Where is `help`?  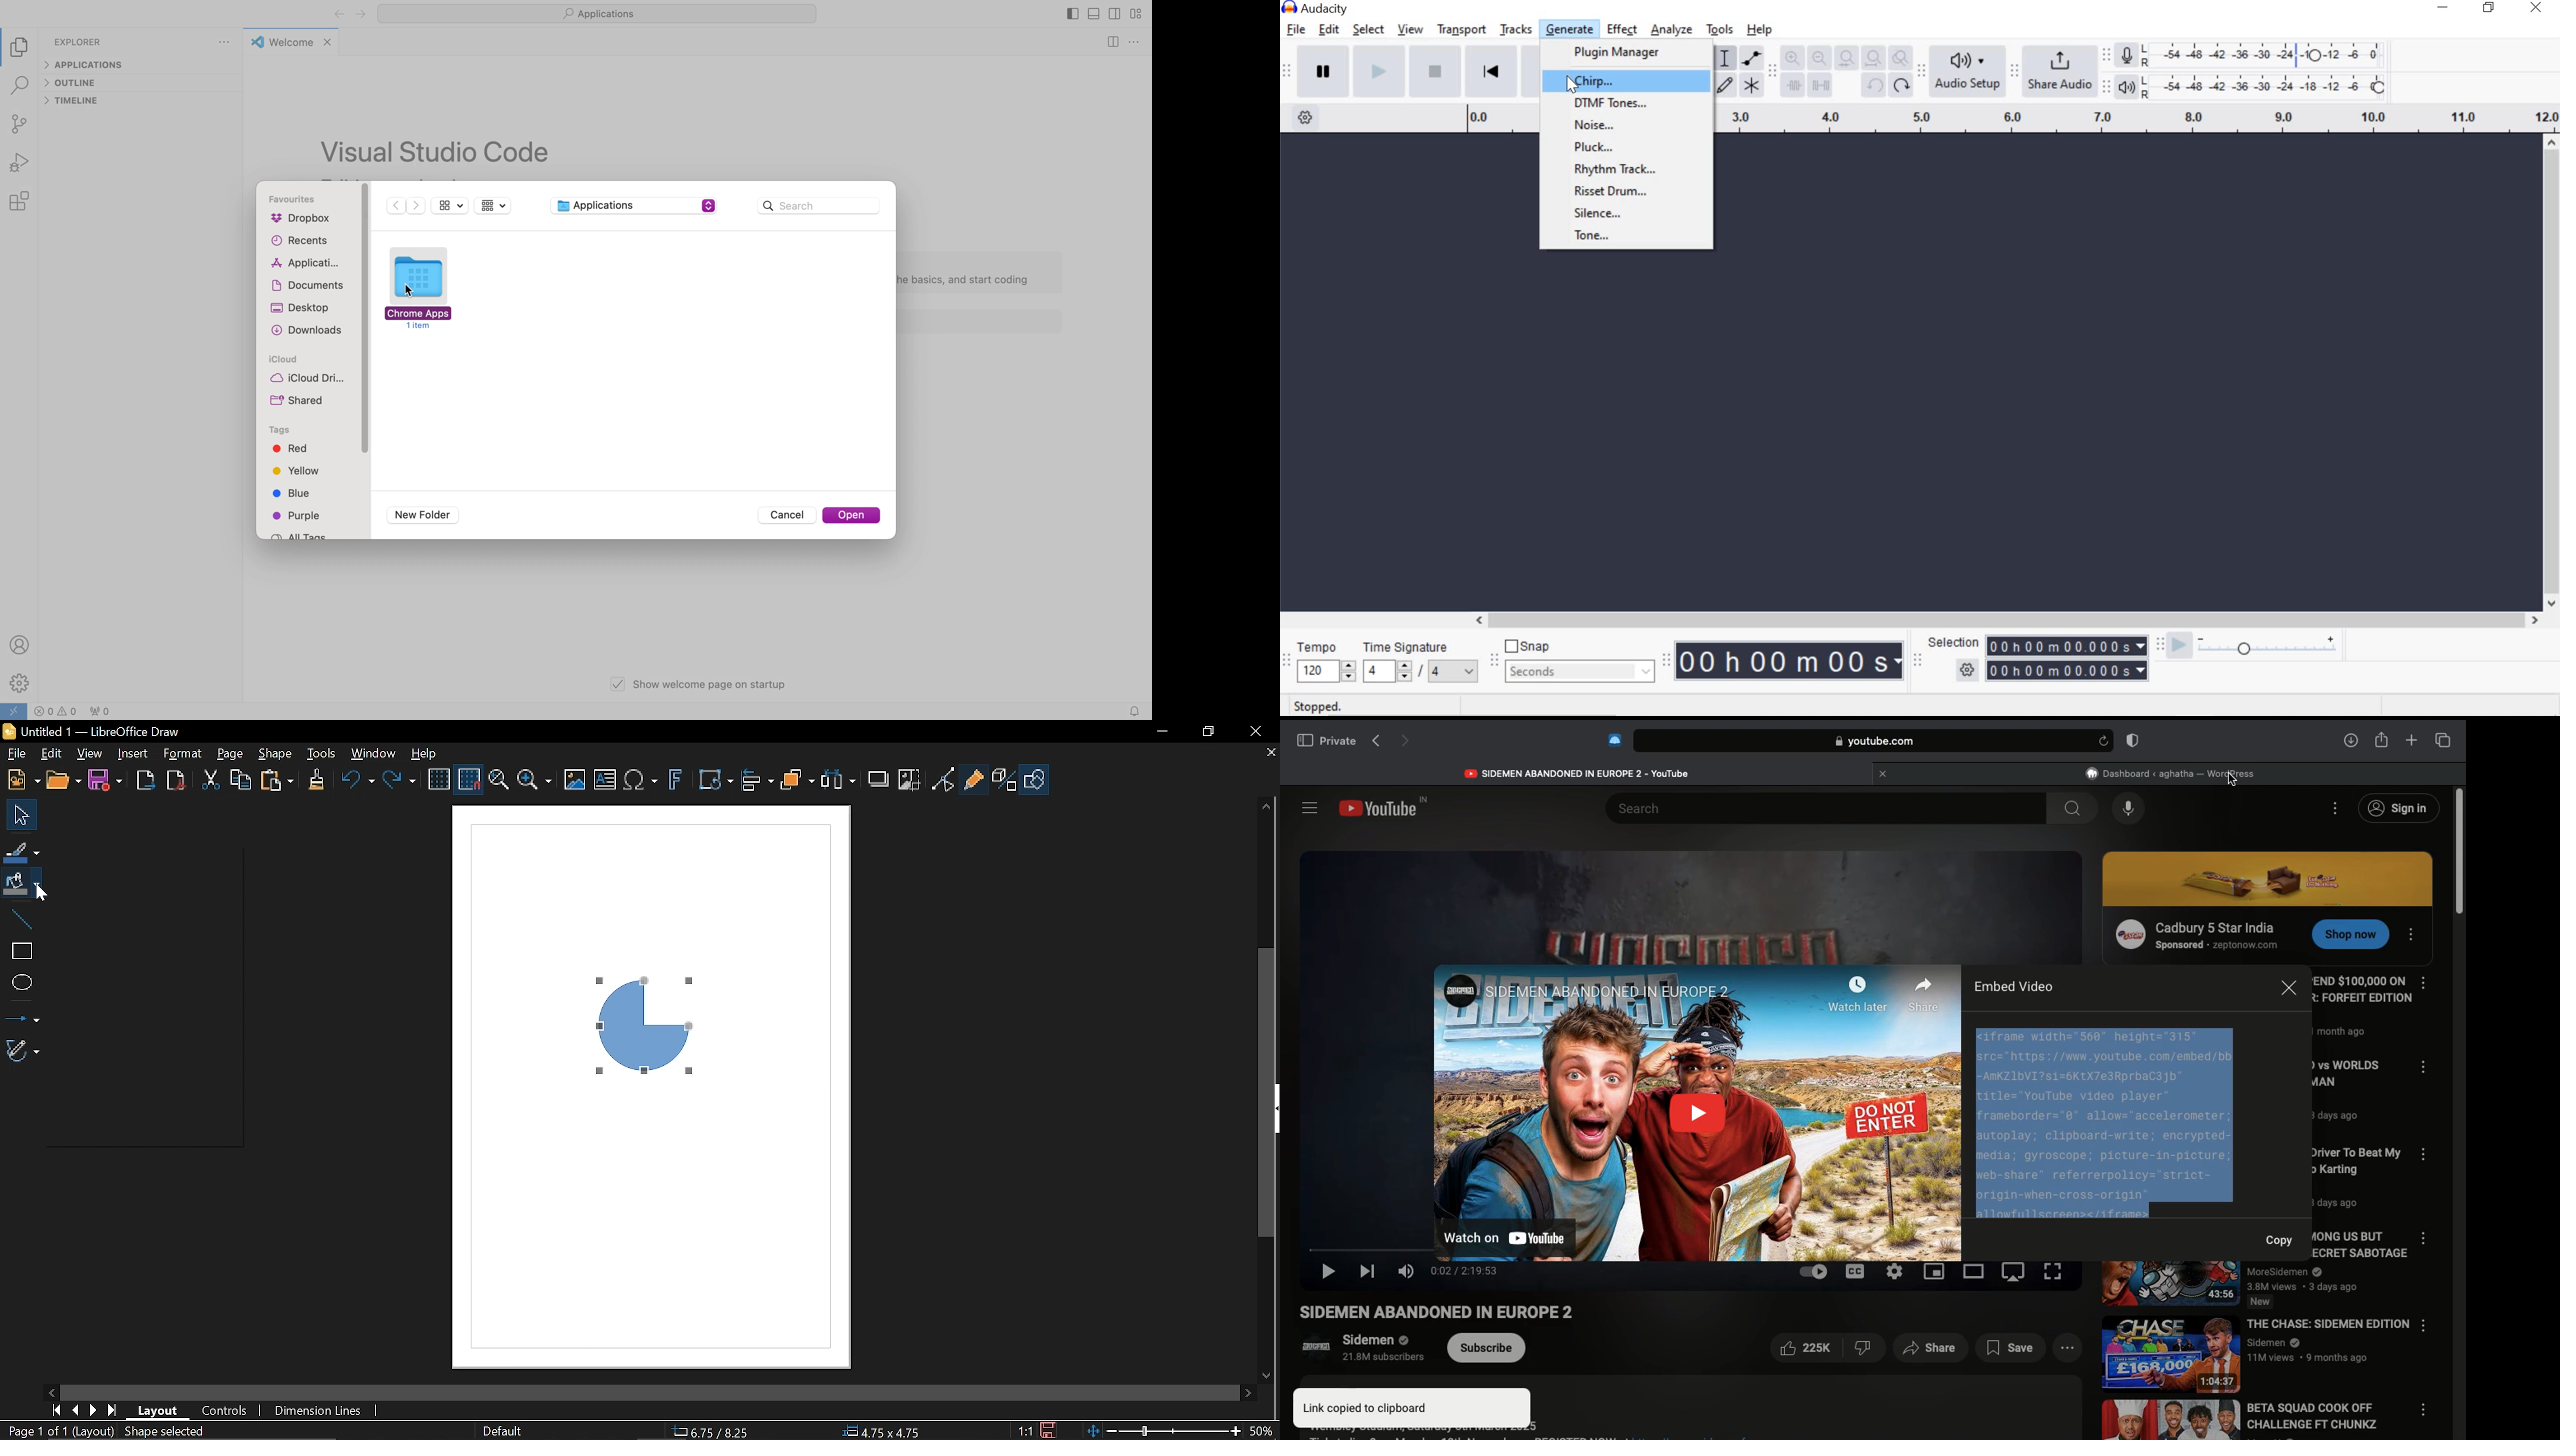 help is located at coordinates (427, 754).